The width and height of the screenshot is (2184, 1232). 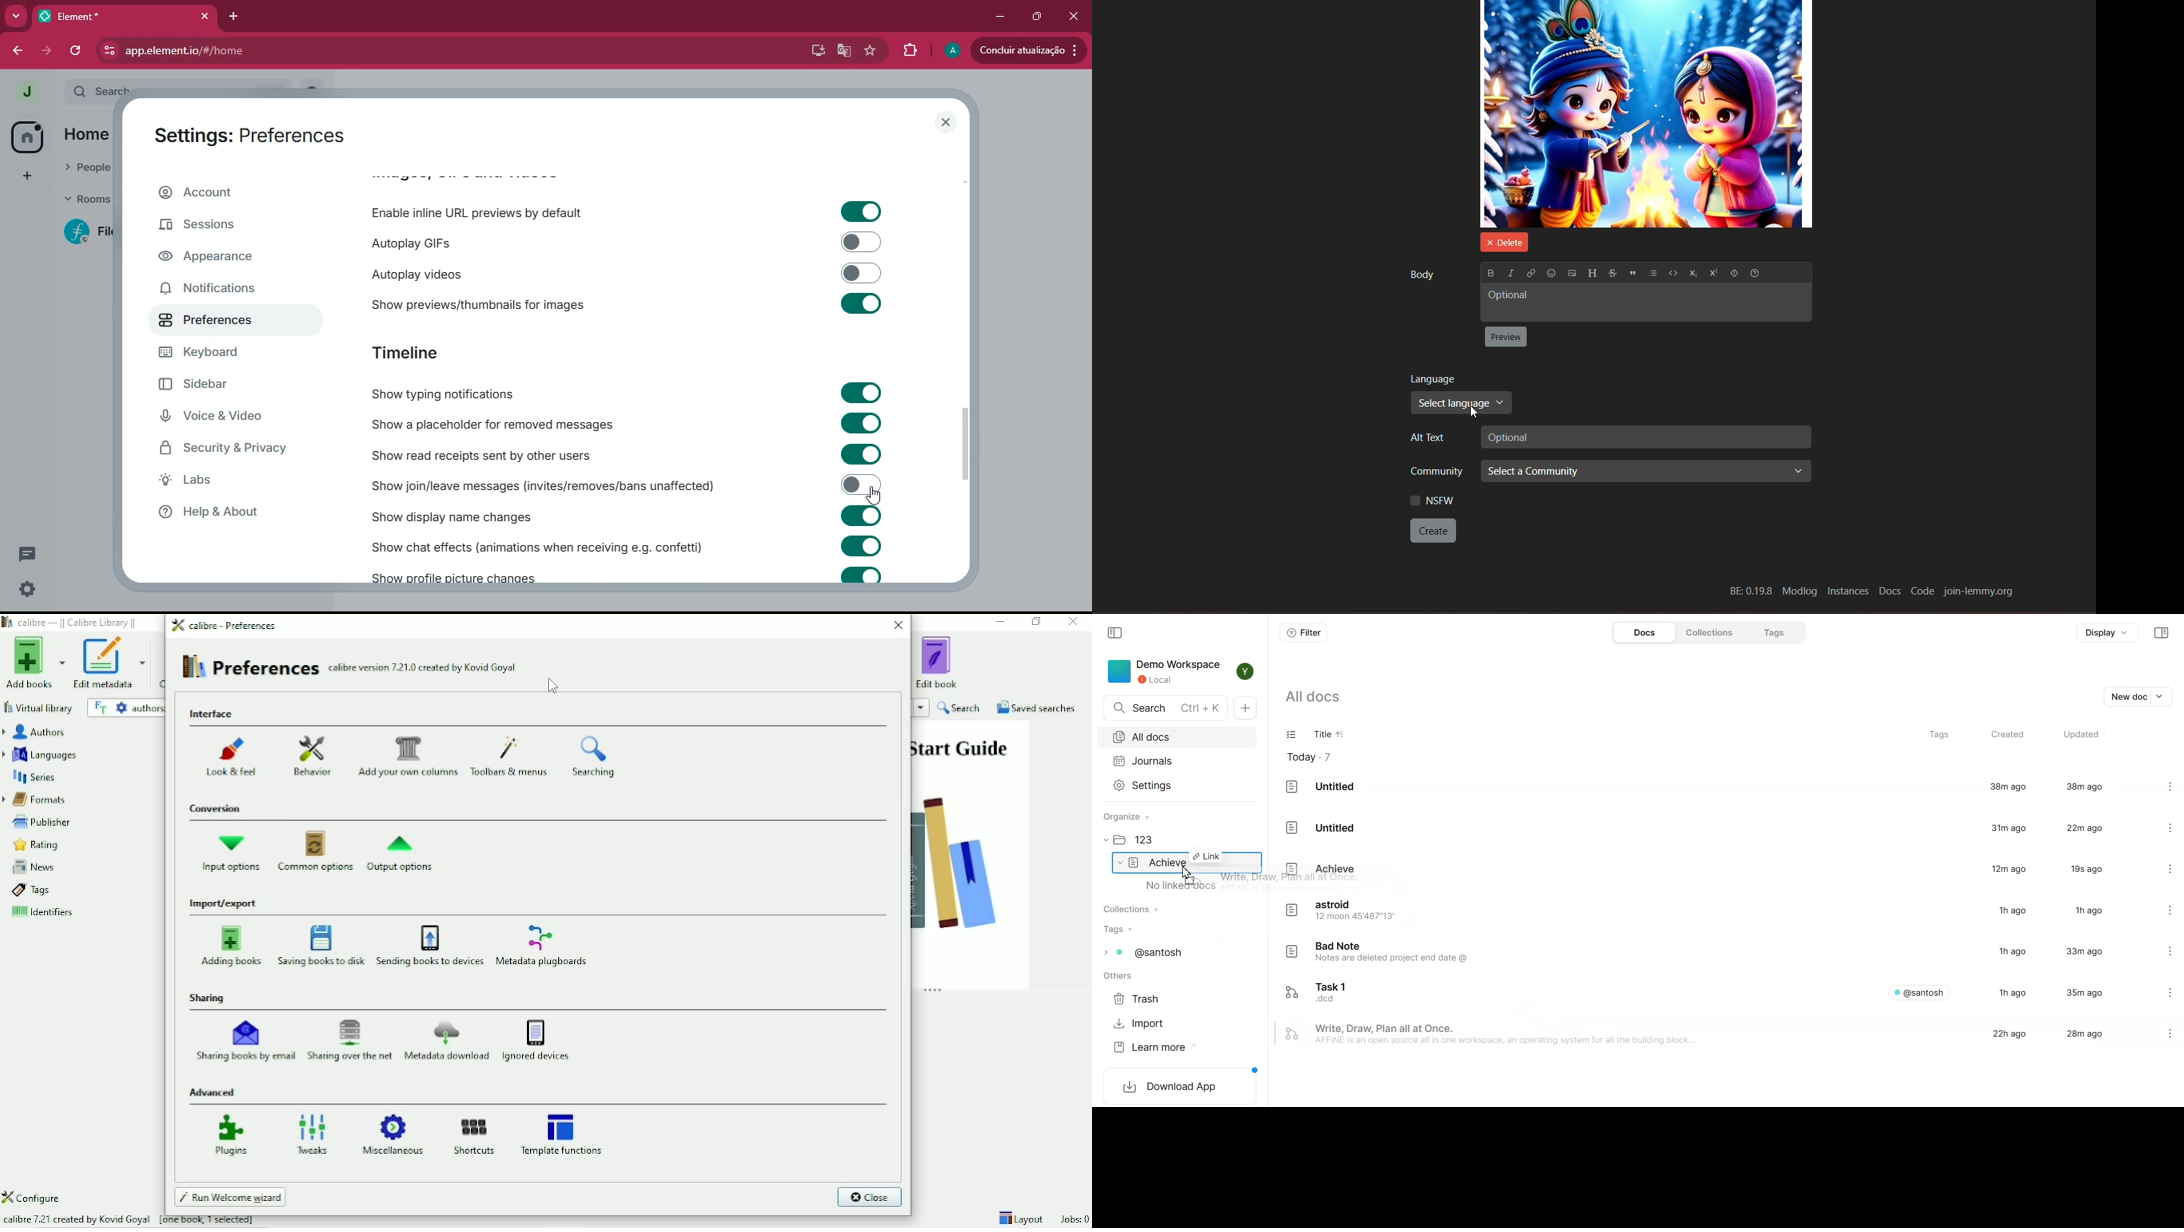 I want to click on security & privacy, so click(x=224, y=450).